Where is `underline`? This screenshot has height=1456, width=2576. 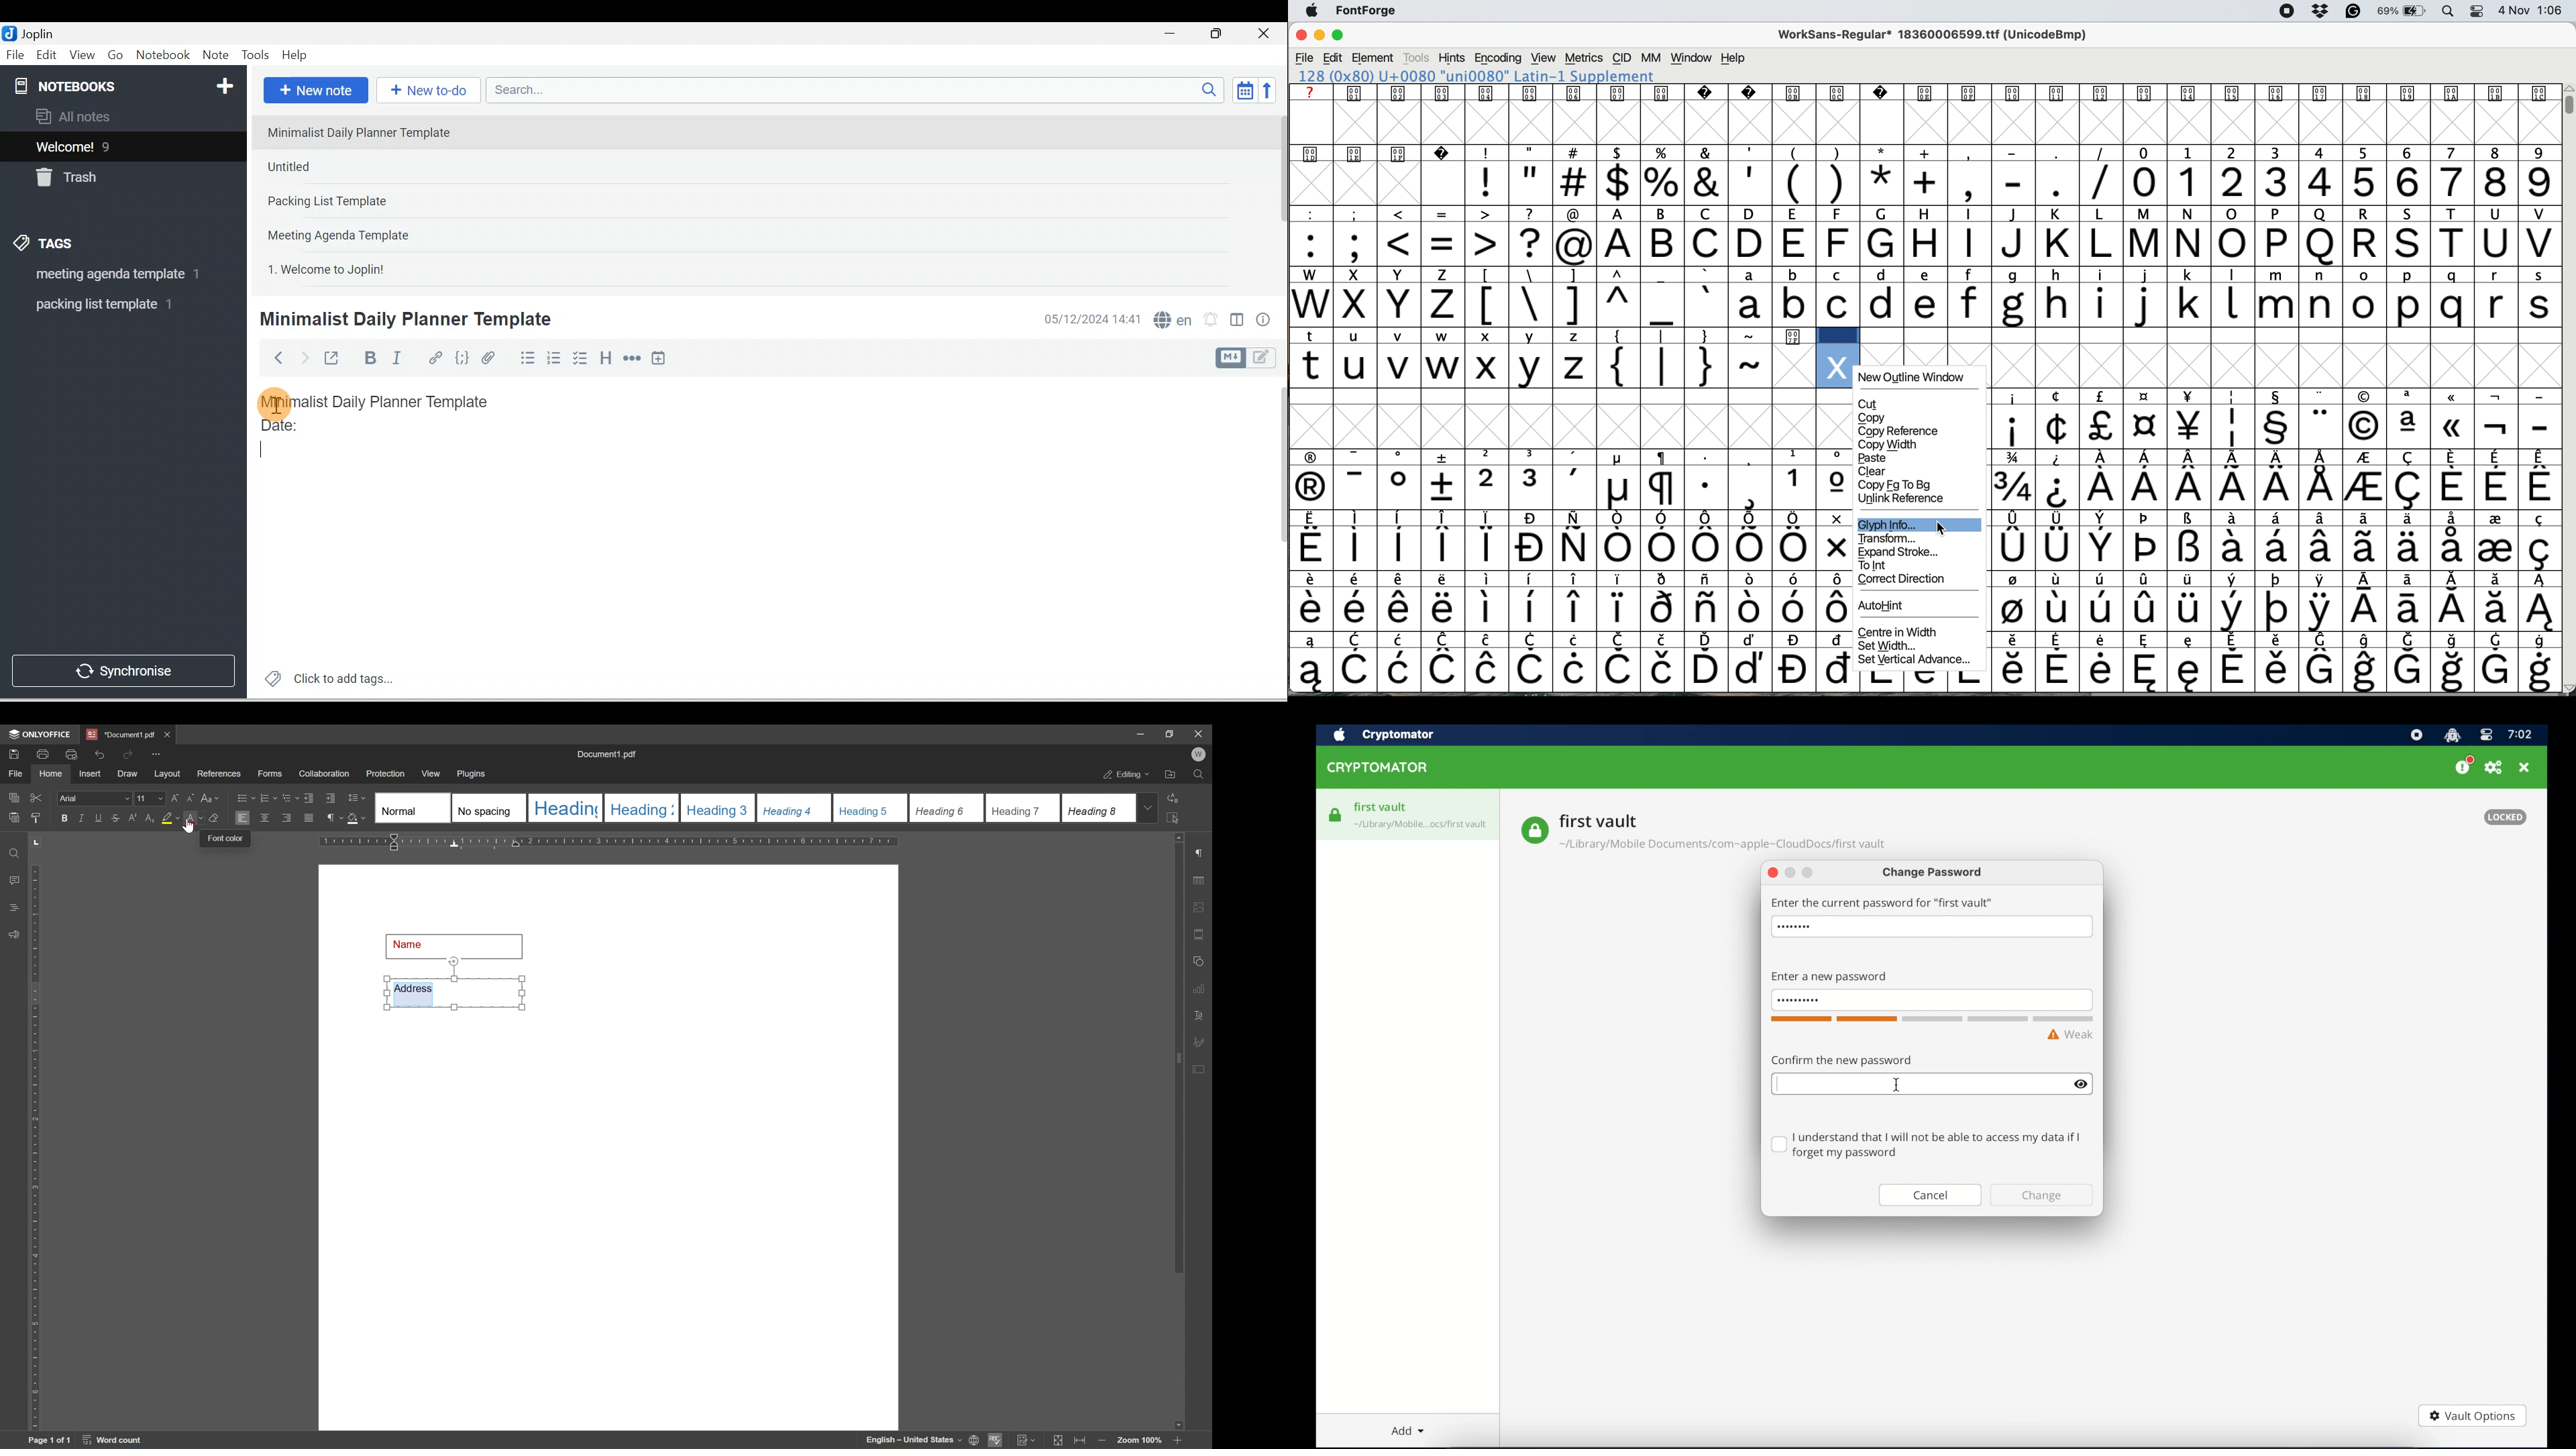
underline is located at coordinates (99, 818).